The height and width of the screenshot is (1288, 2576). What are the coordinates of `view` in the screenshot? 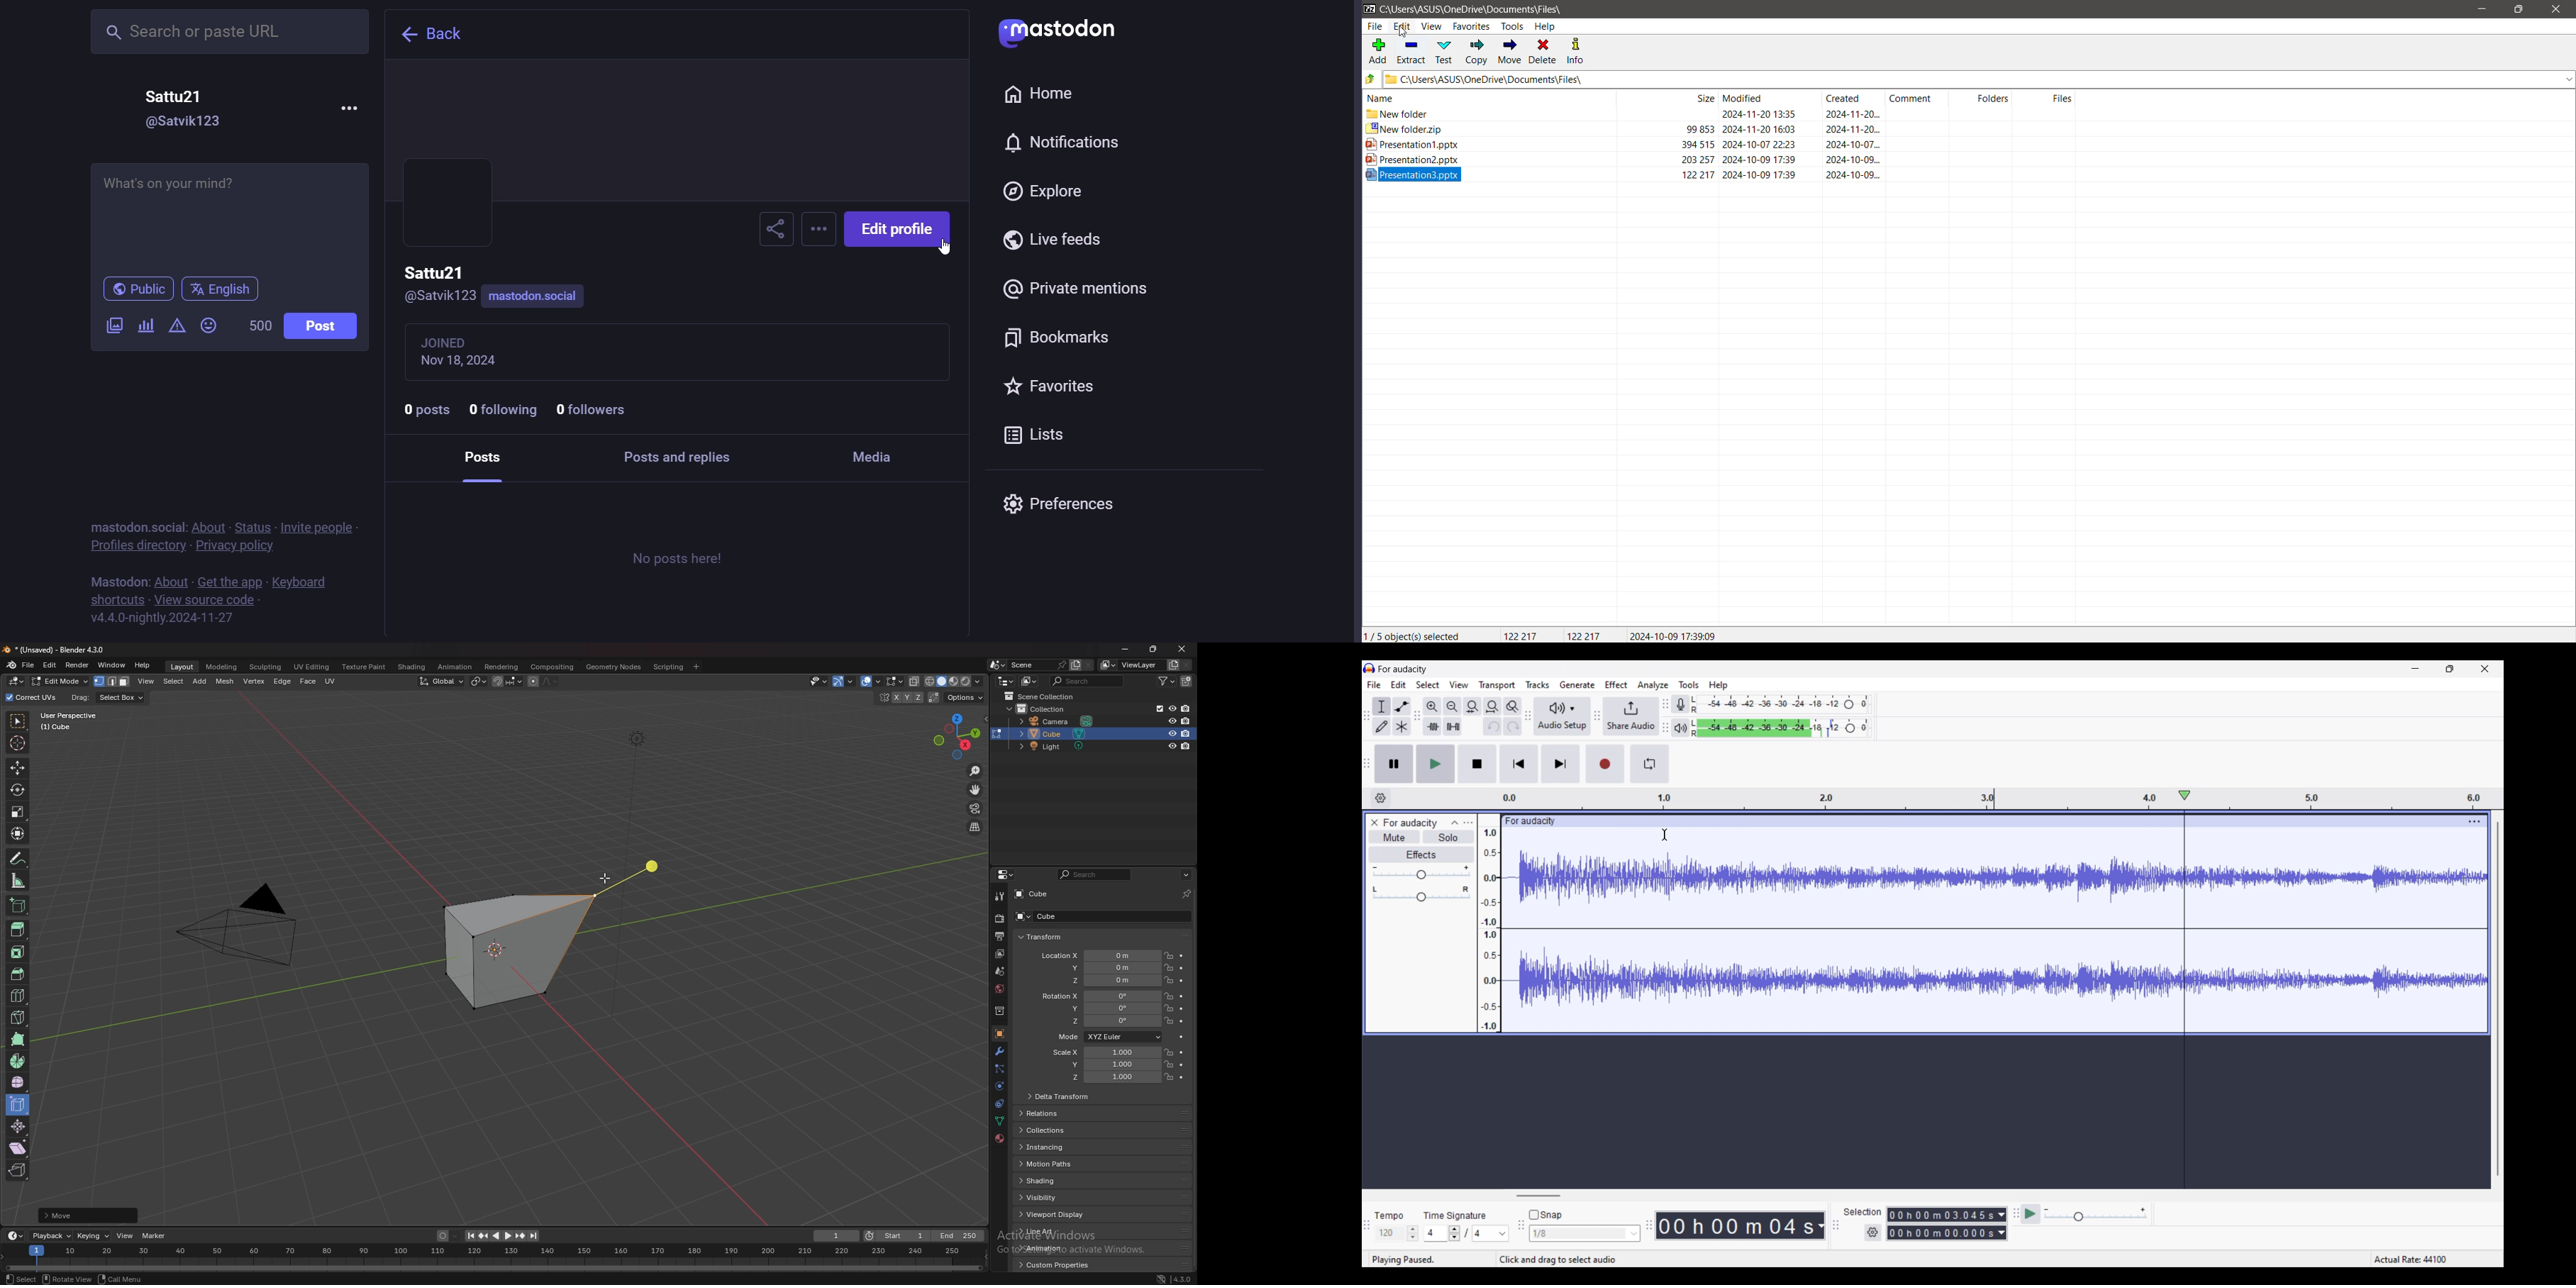 It's located at (125, 1234).